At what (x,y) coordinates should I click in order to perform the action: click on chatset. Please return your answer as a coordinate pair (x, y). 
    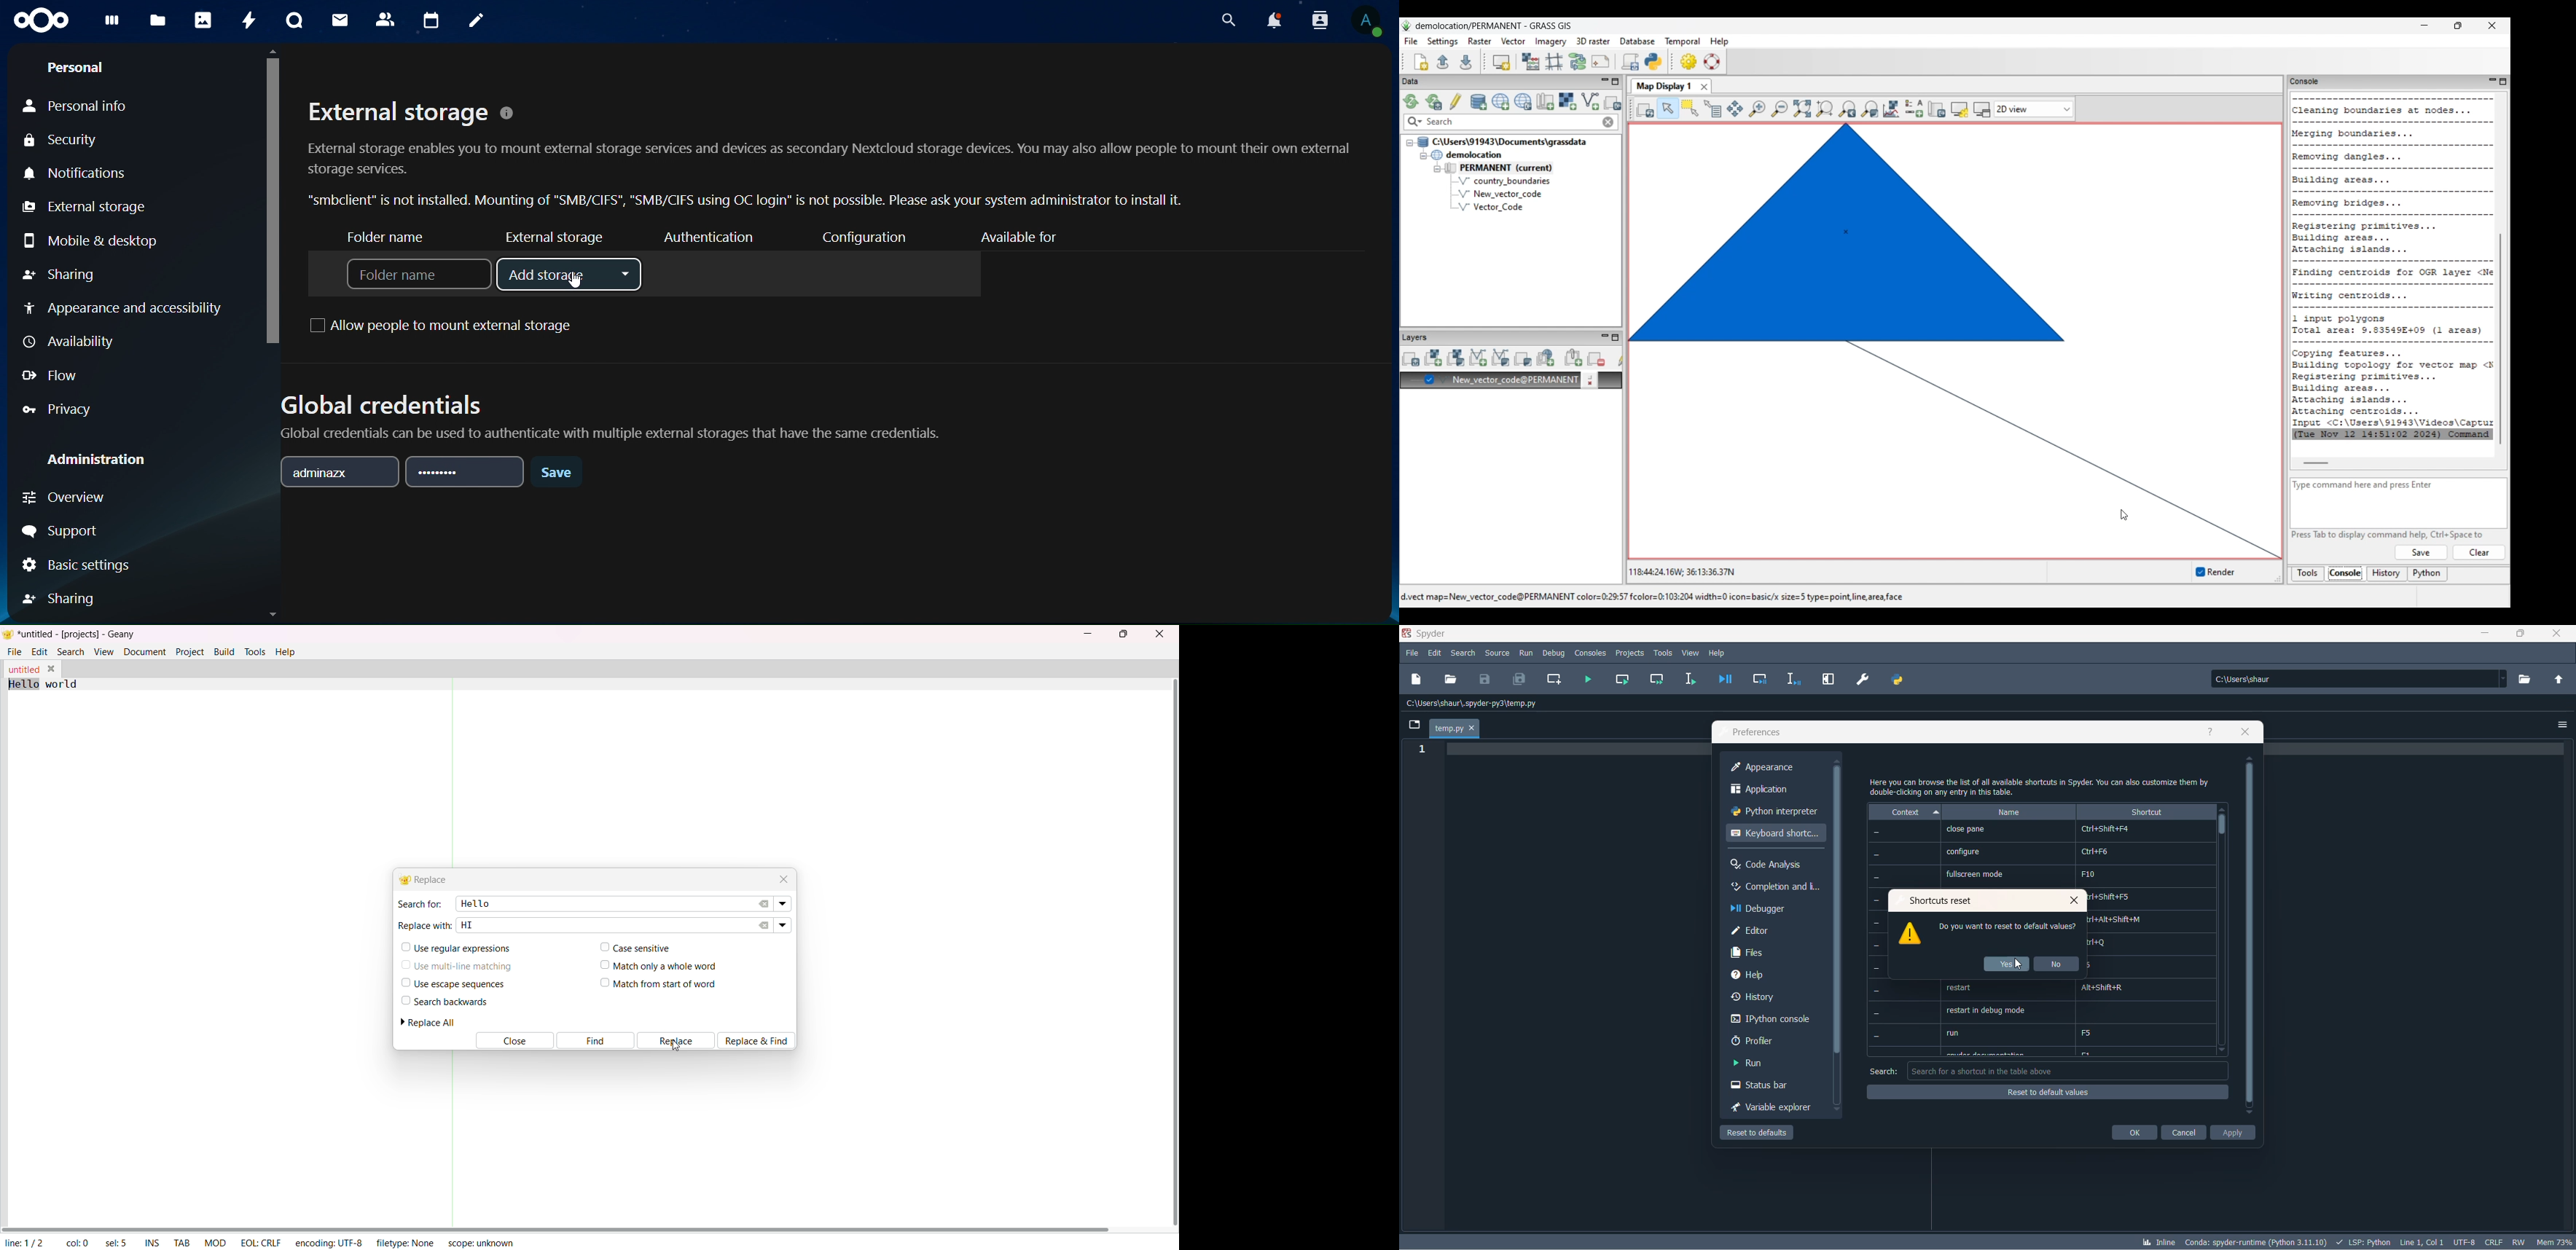
    Looking at the image, I should click on (2464, 1241).